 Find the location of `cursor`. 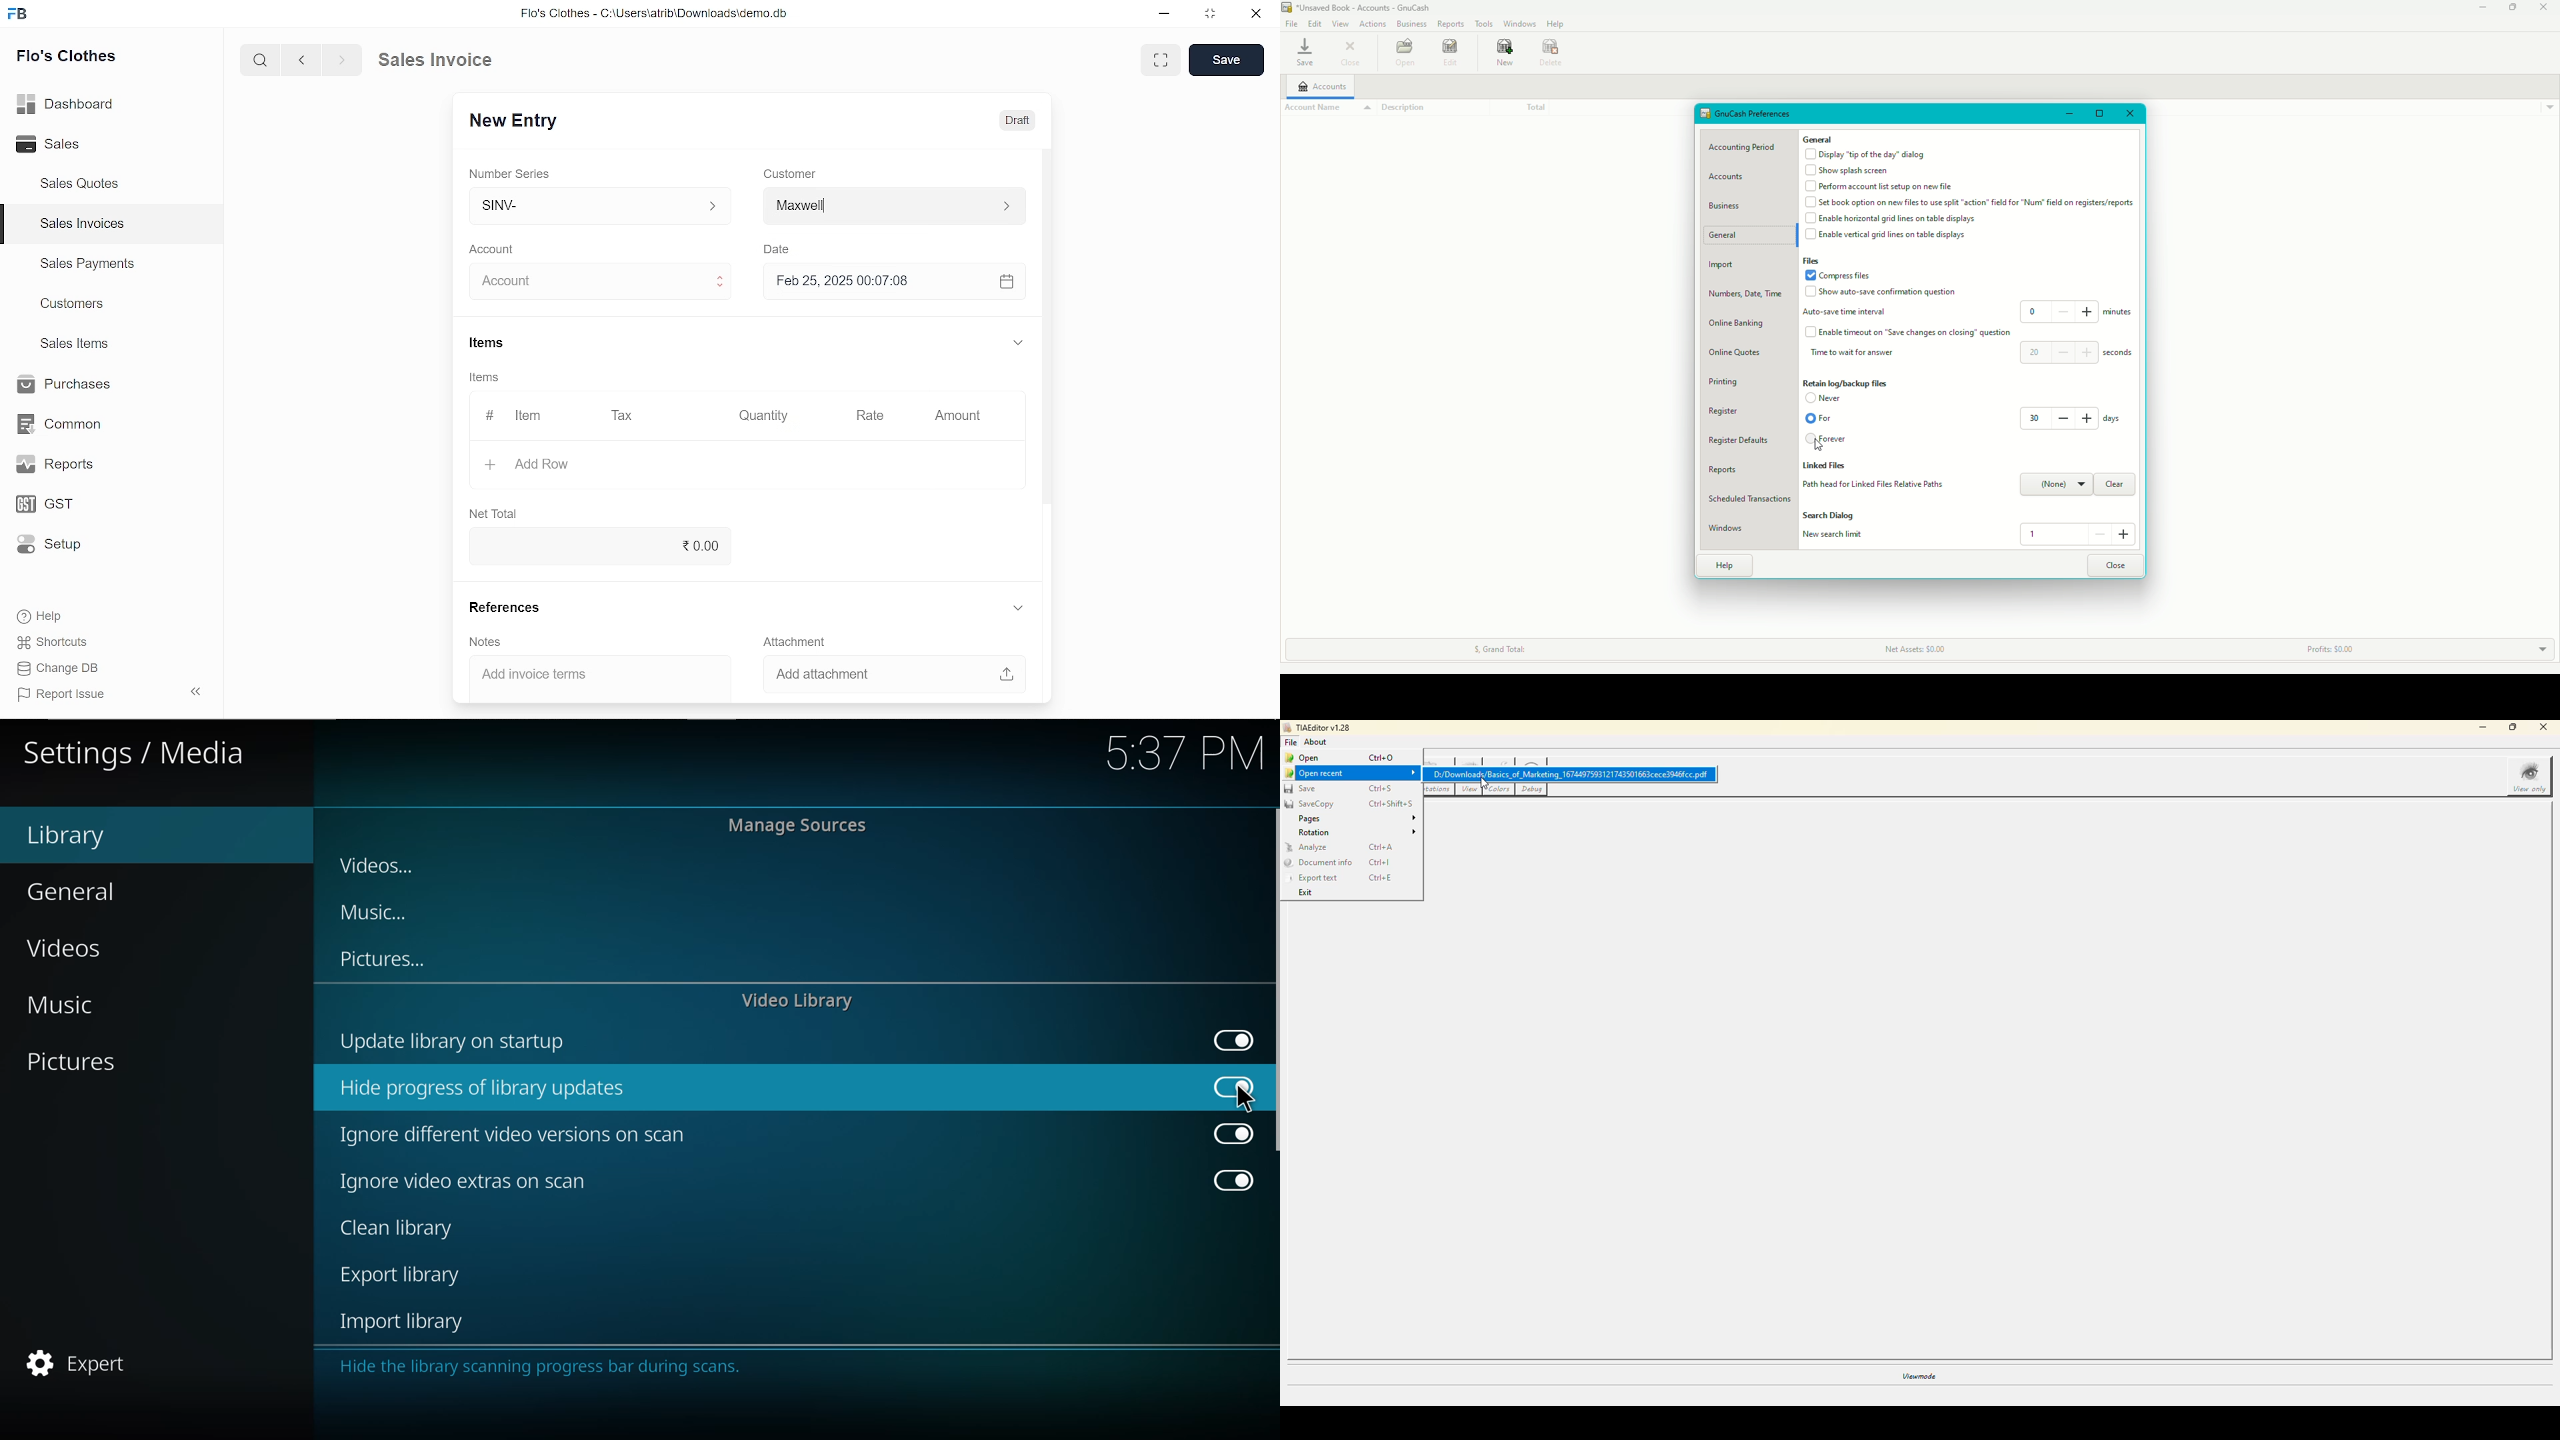

cursor is located at coordinates (1820, 445).